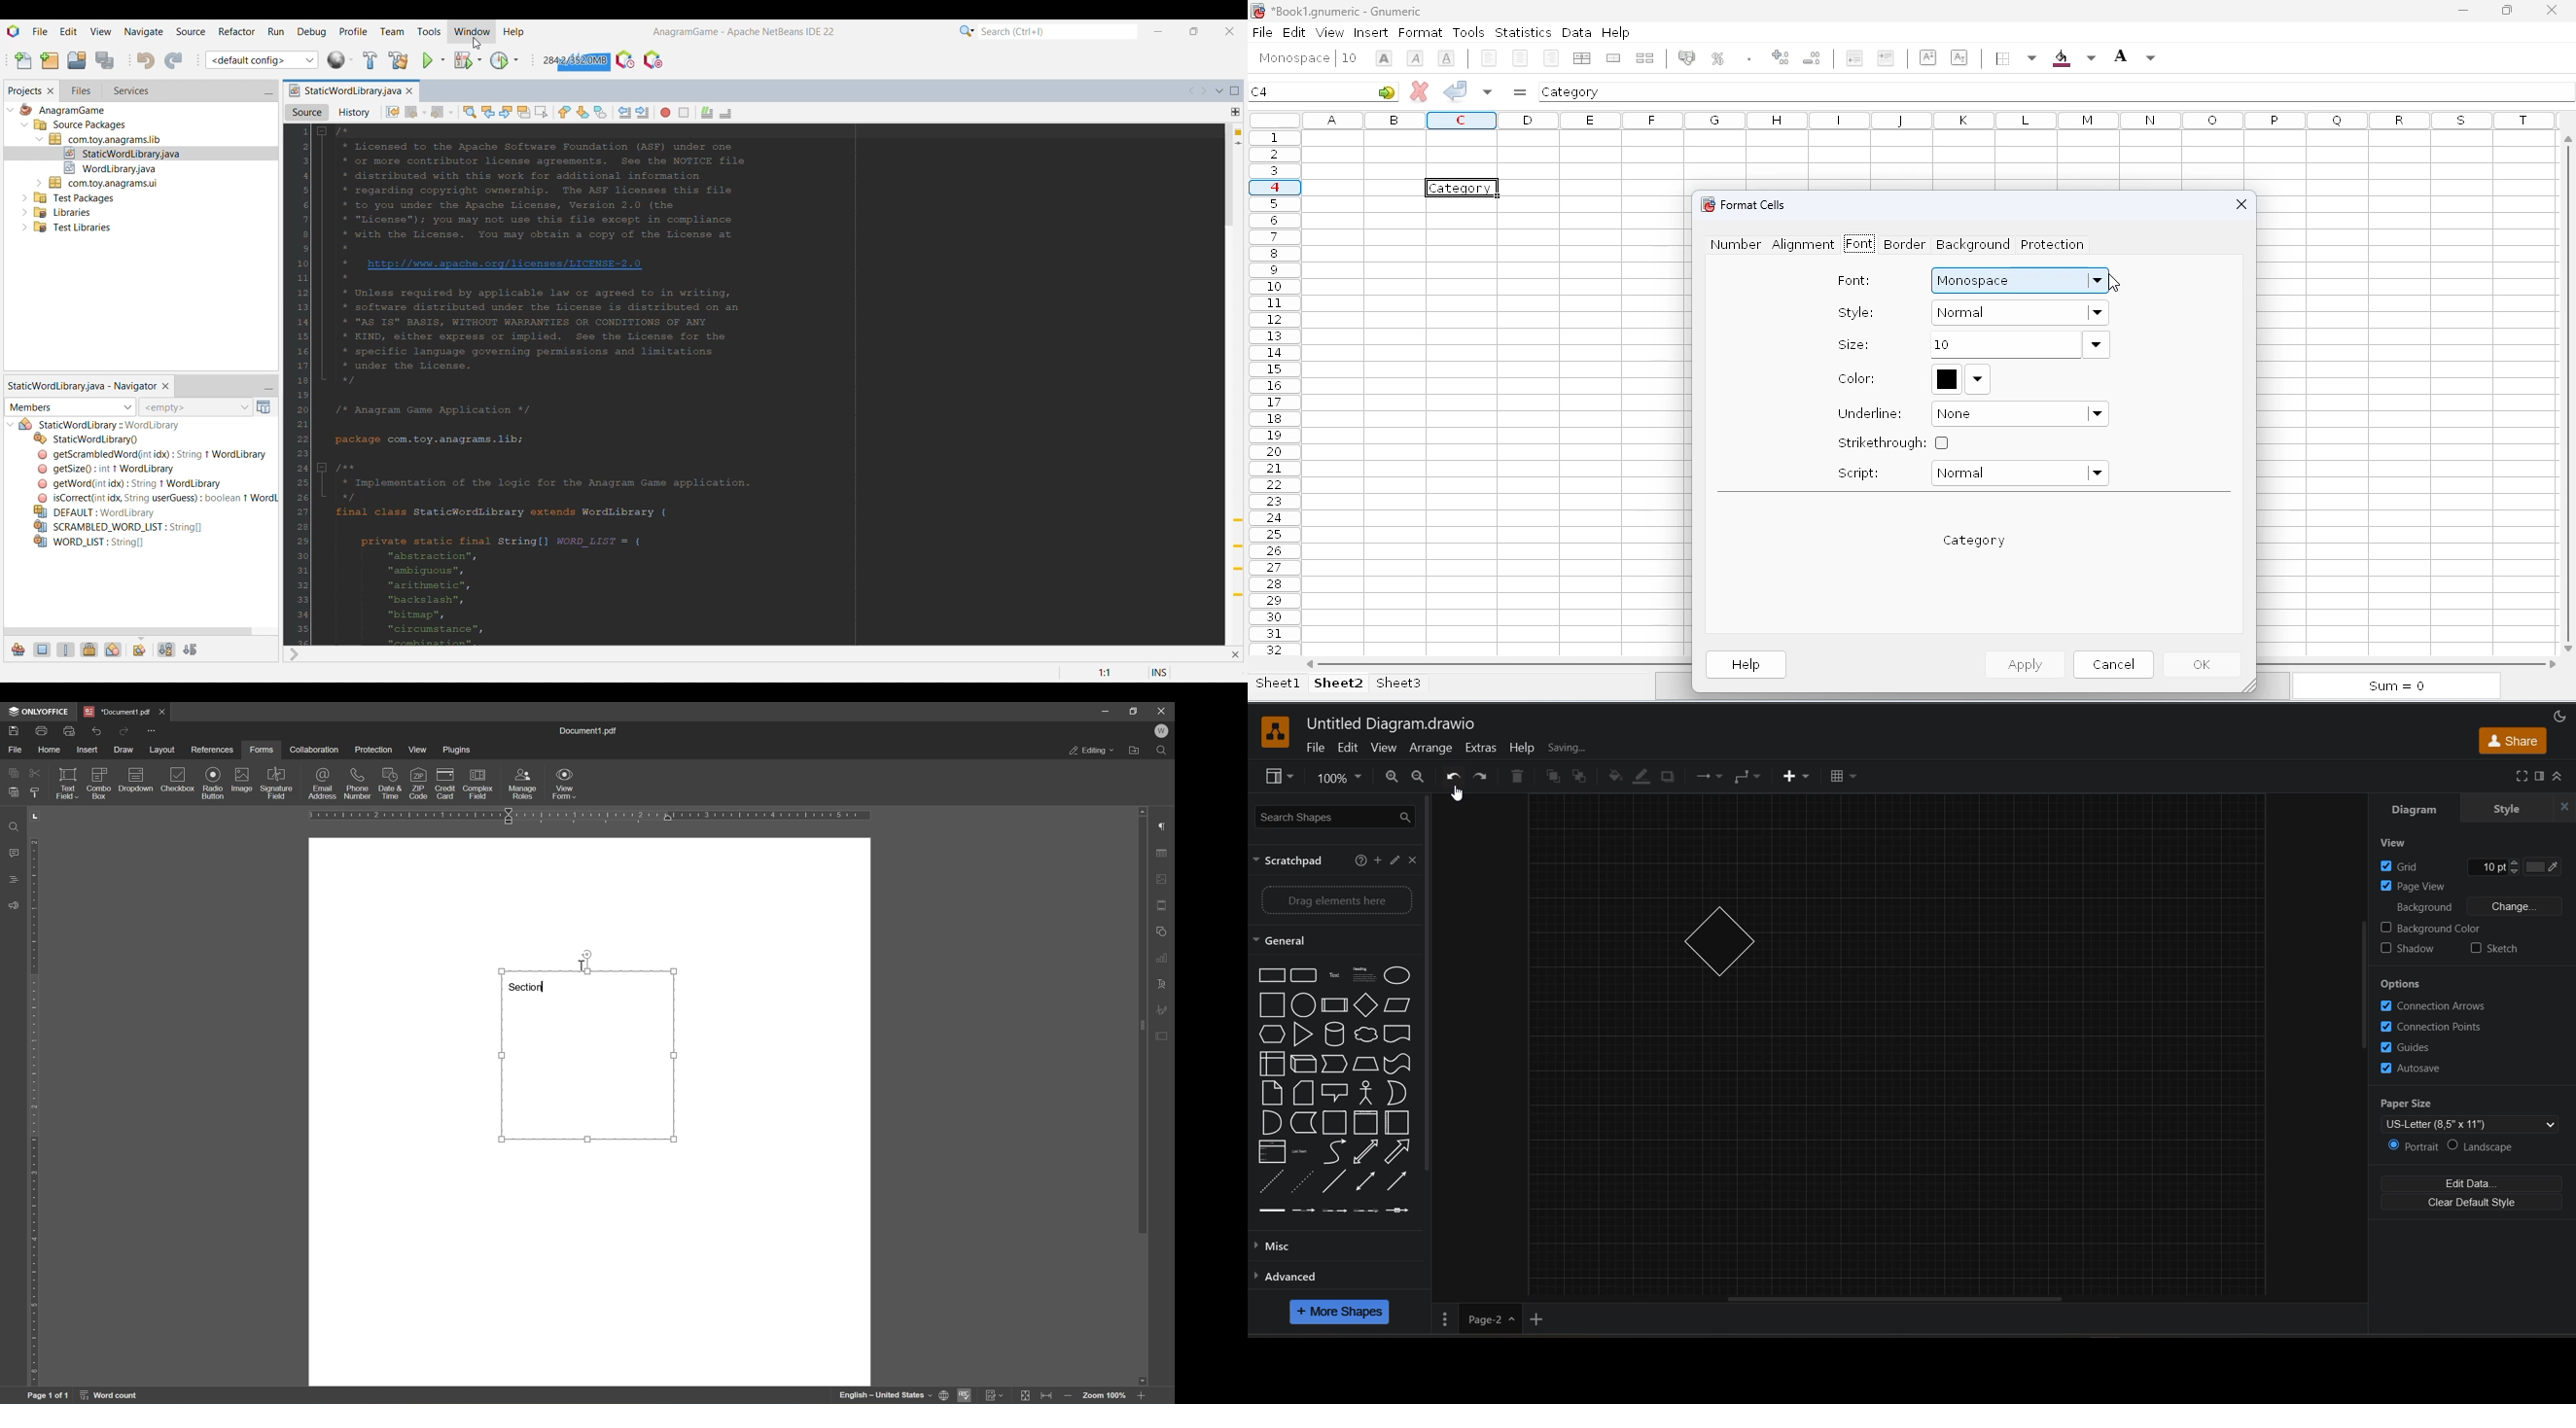  Describe the element at coordinates (1302, 1035) in the screenshot. I see `Triangle` at that location.